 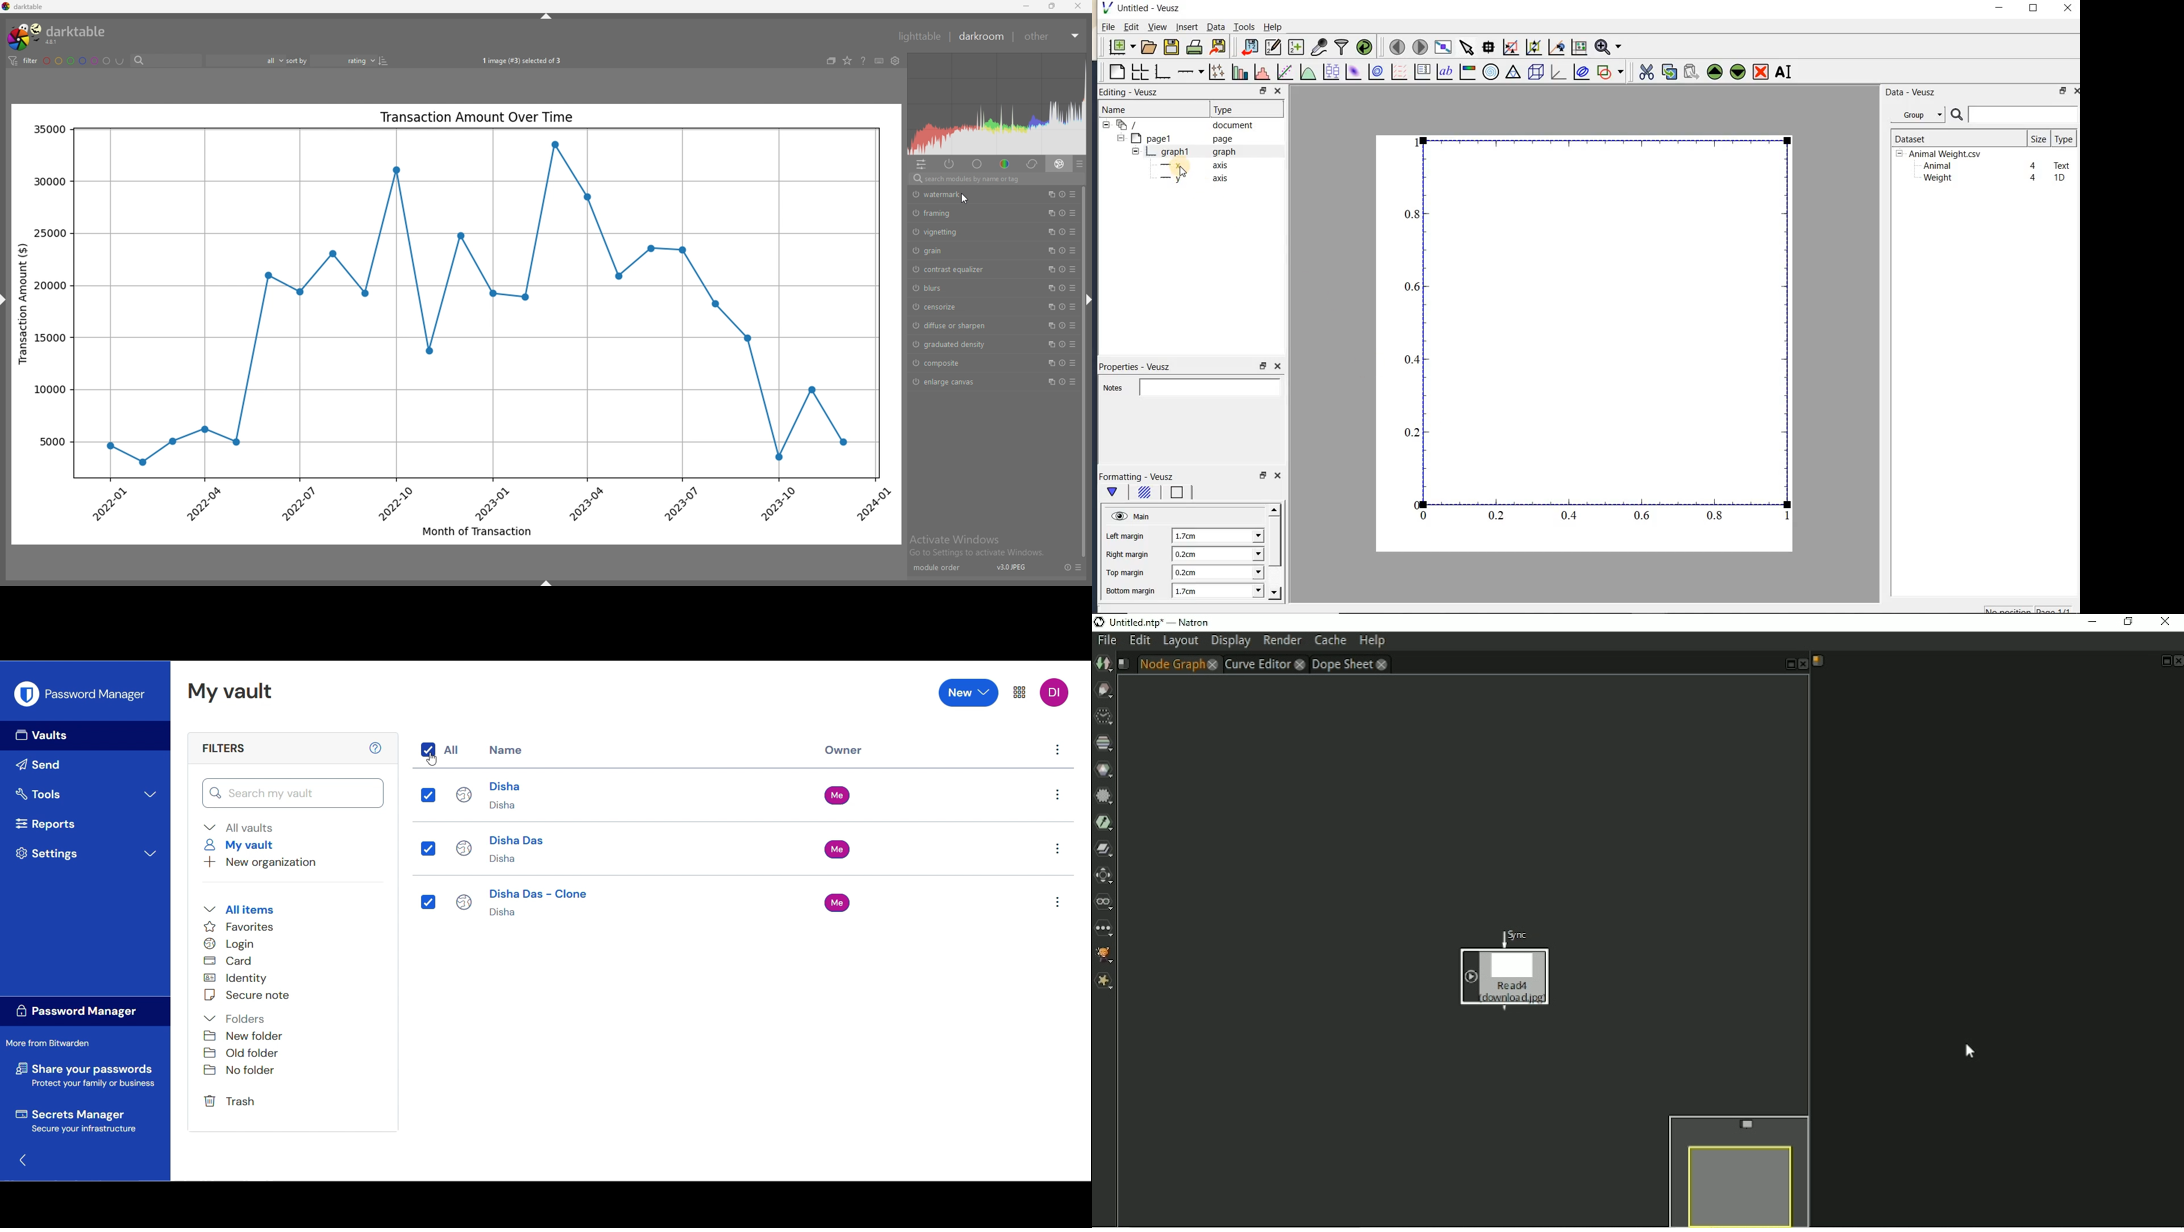 I want to click on blurs, so click(x=968, y=288).